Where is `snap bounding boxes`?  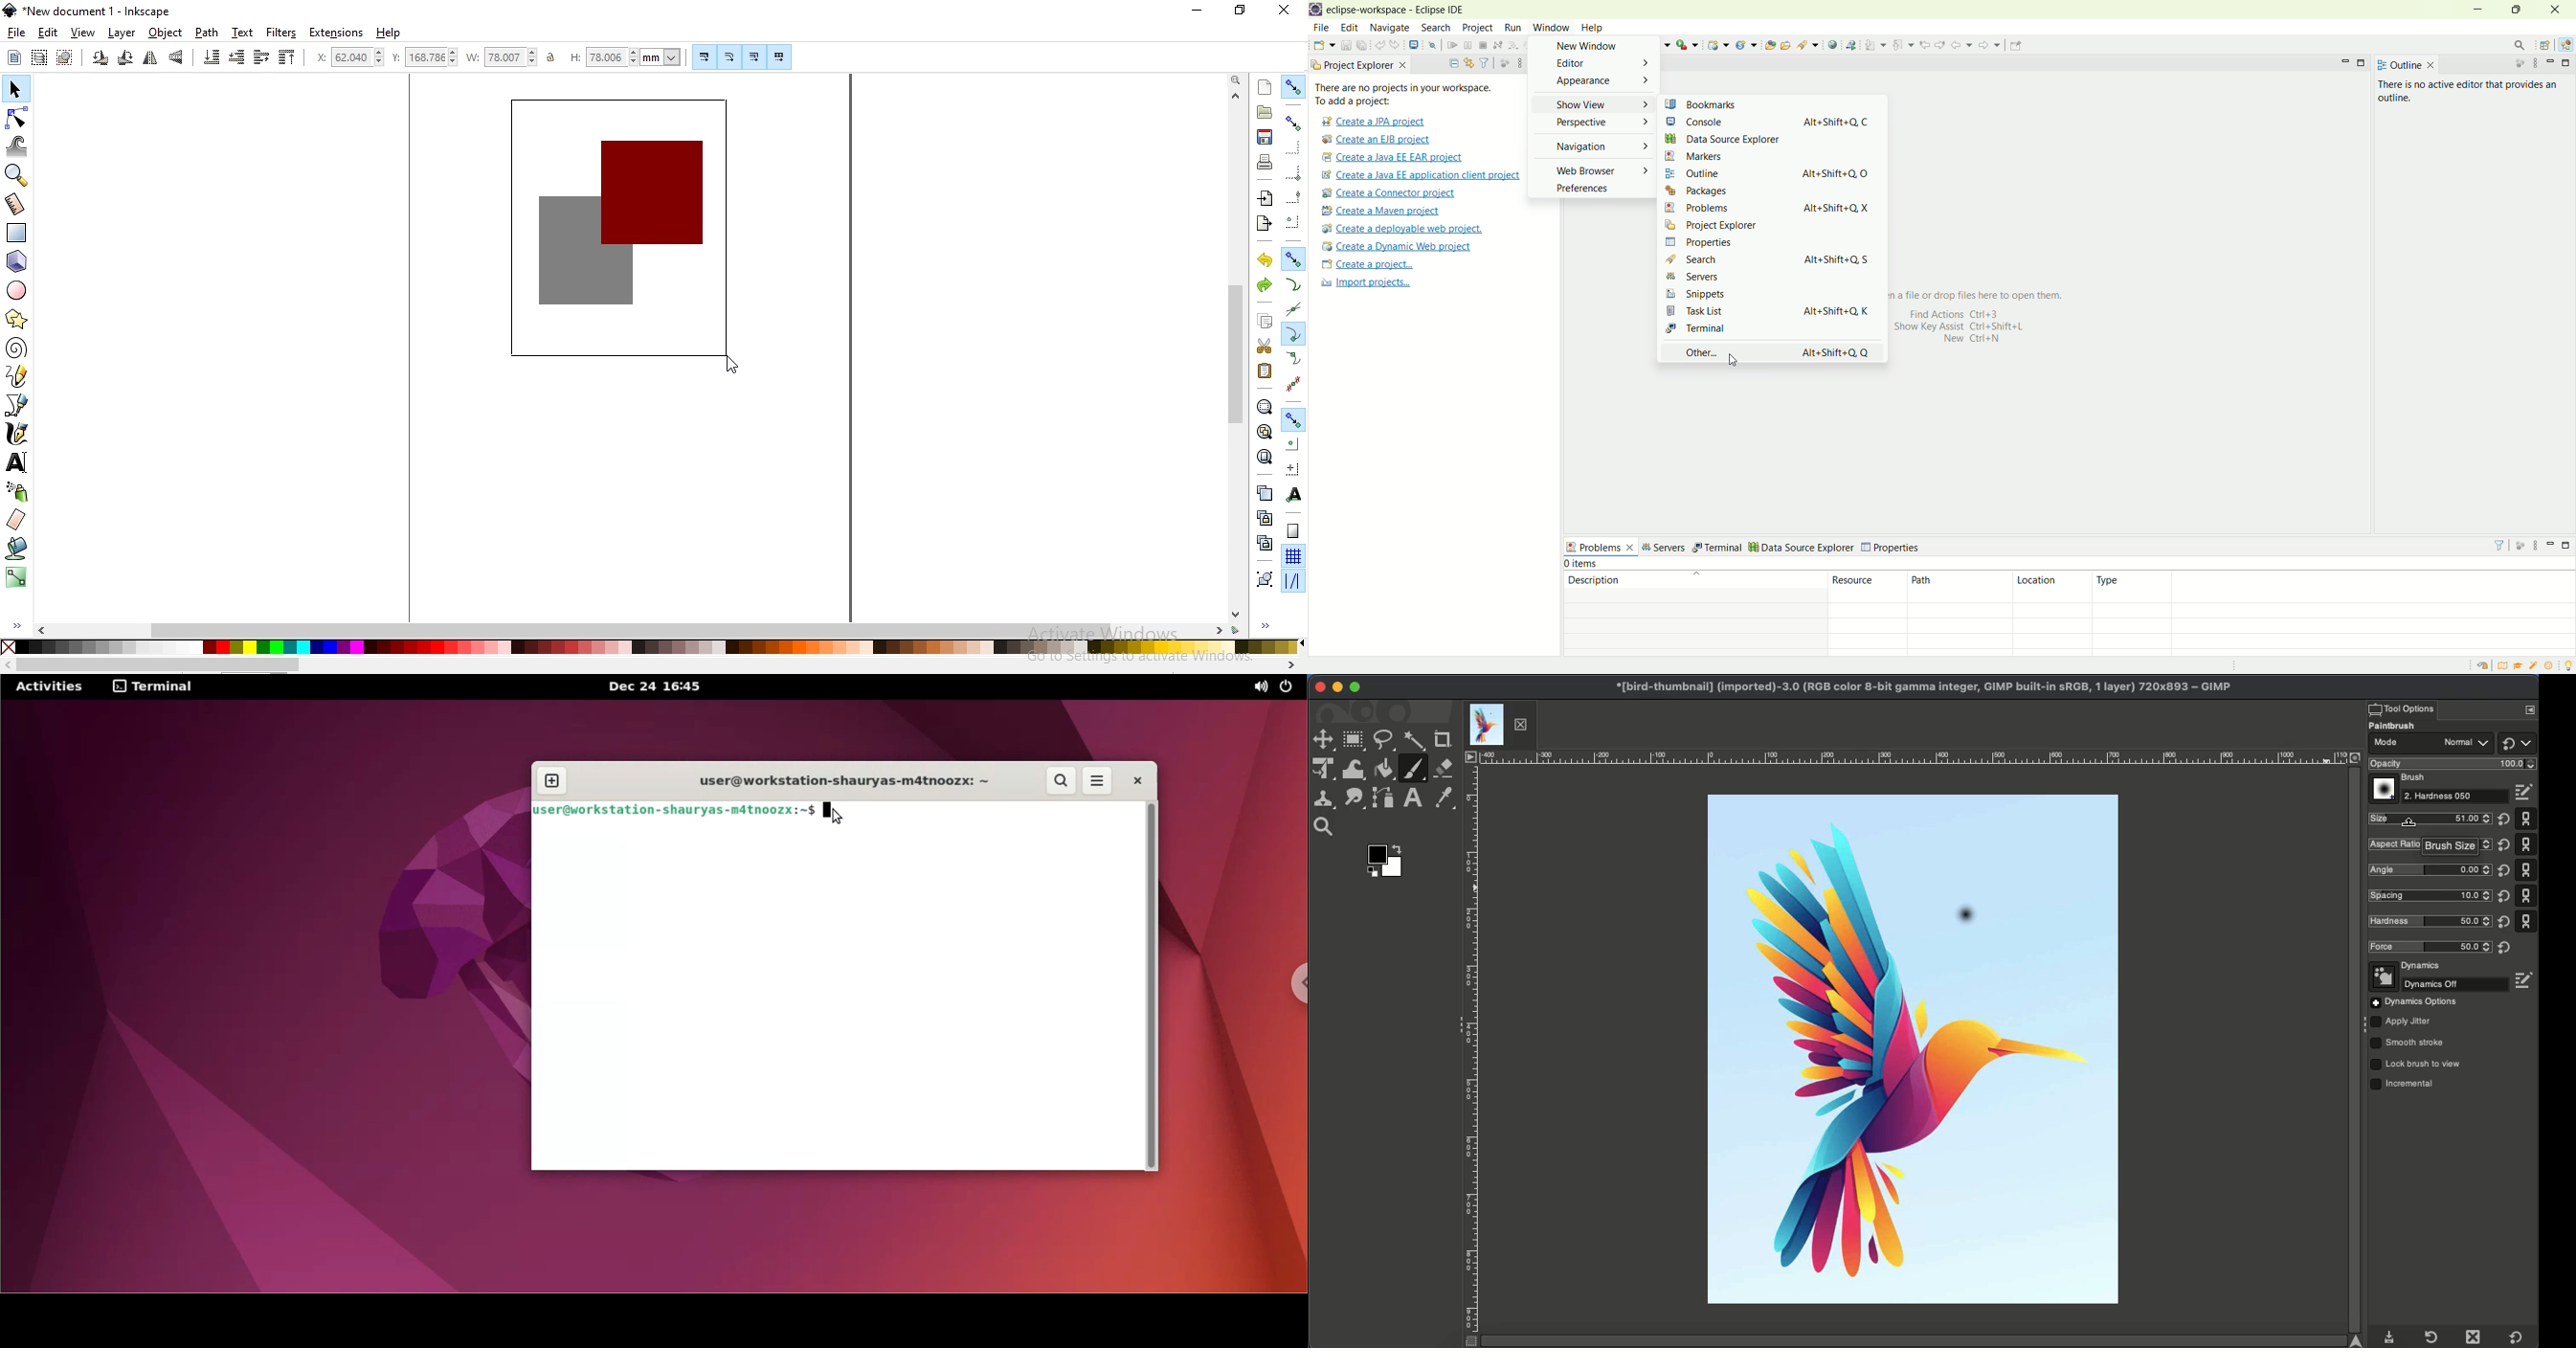
snap bounding boxes is located at coordinates (1295, 123).